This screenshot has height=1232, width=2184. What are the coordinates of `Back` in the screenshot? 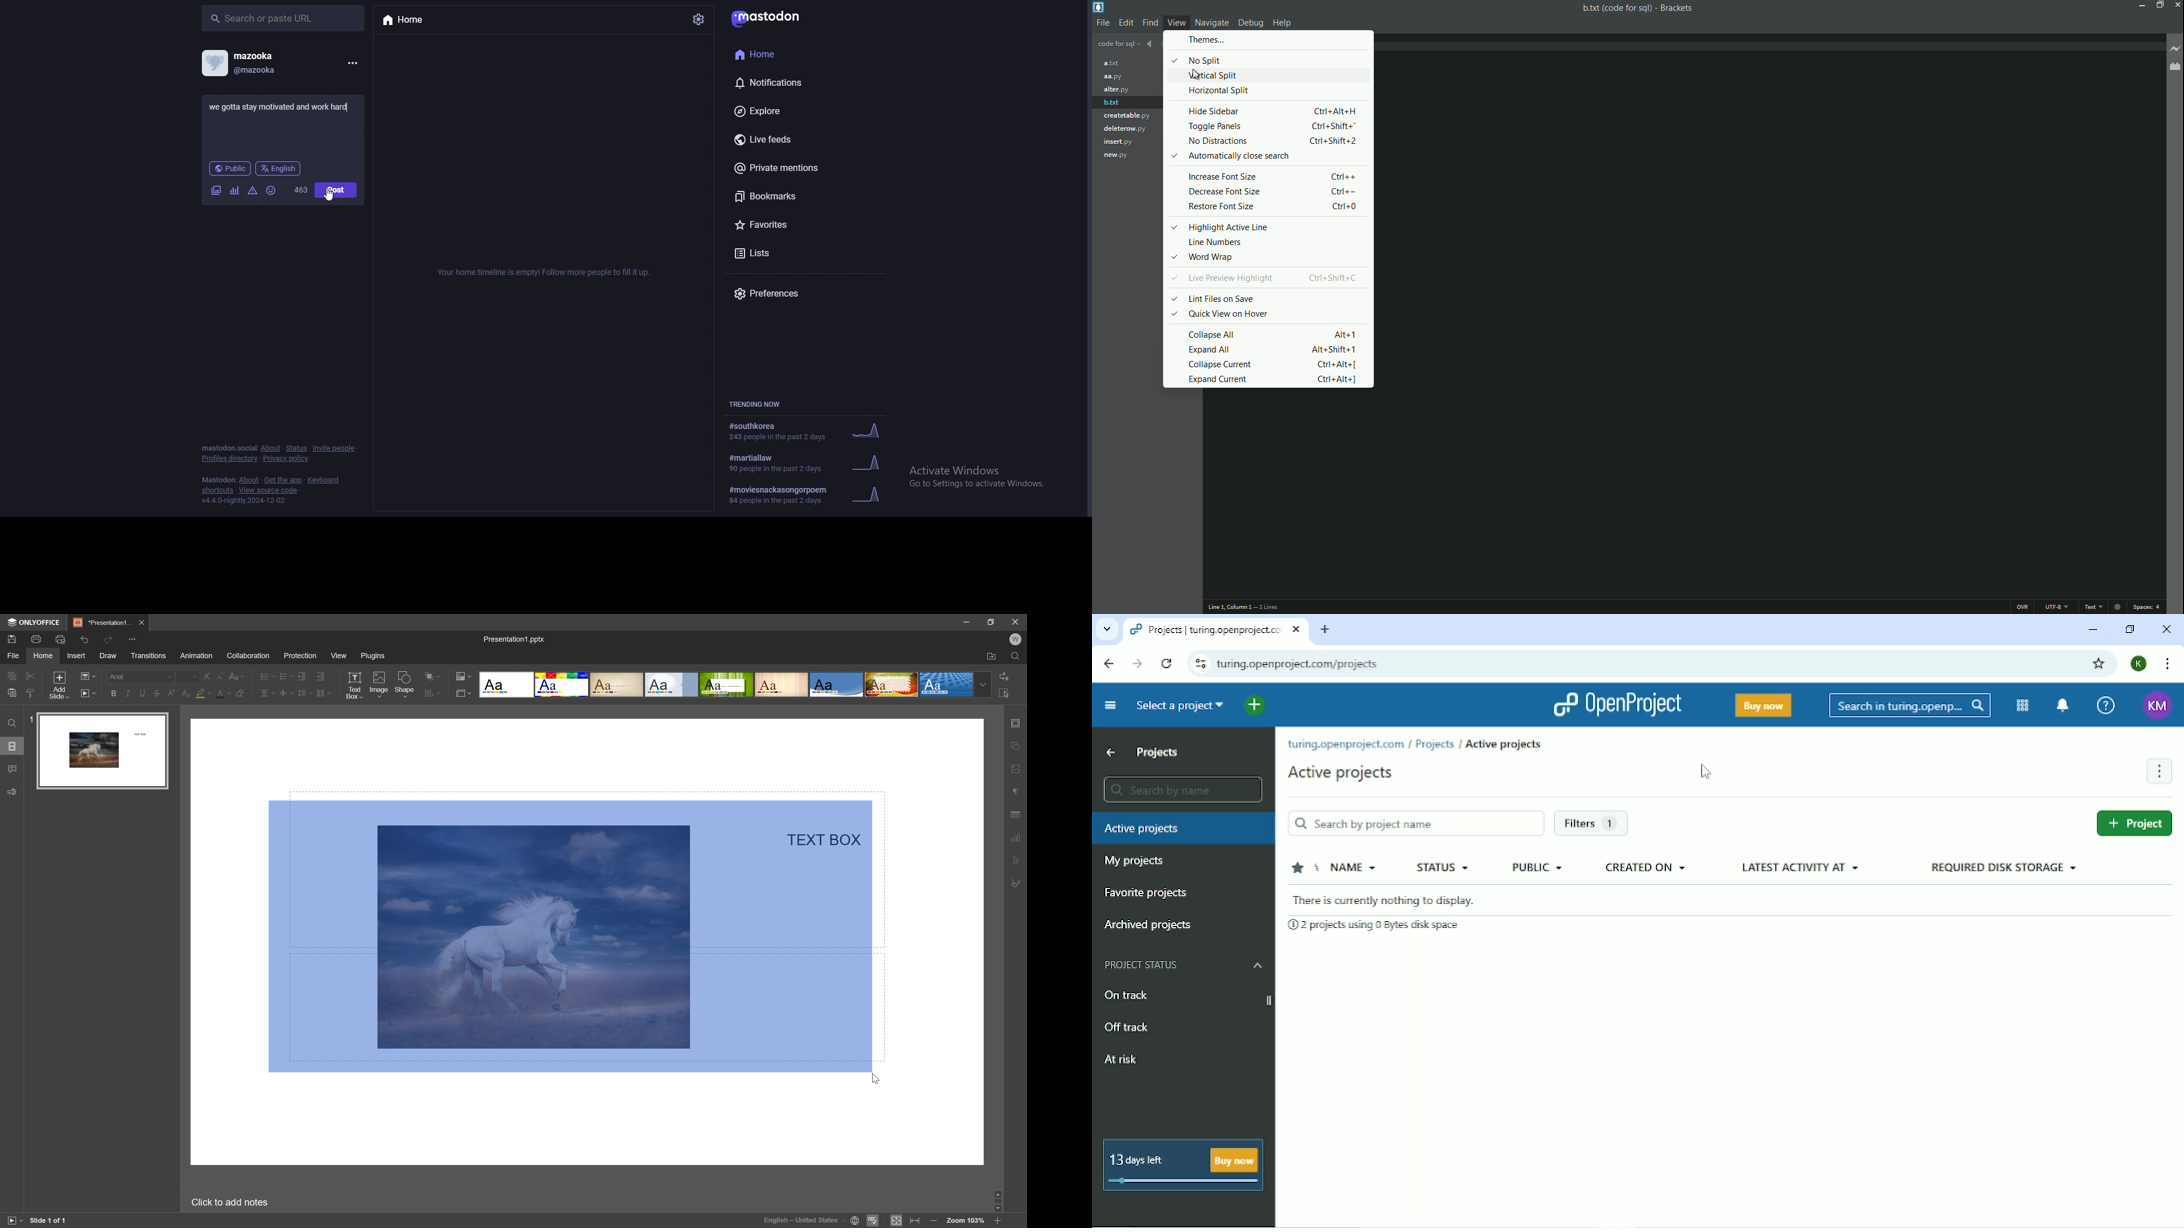 It's located at (1110, 663).